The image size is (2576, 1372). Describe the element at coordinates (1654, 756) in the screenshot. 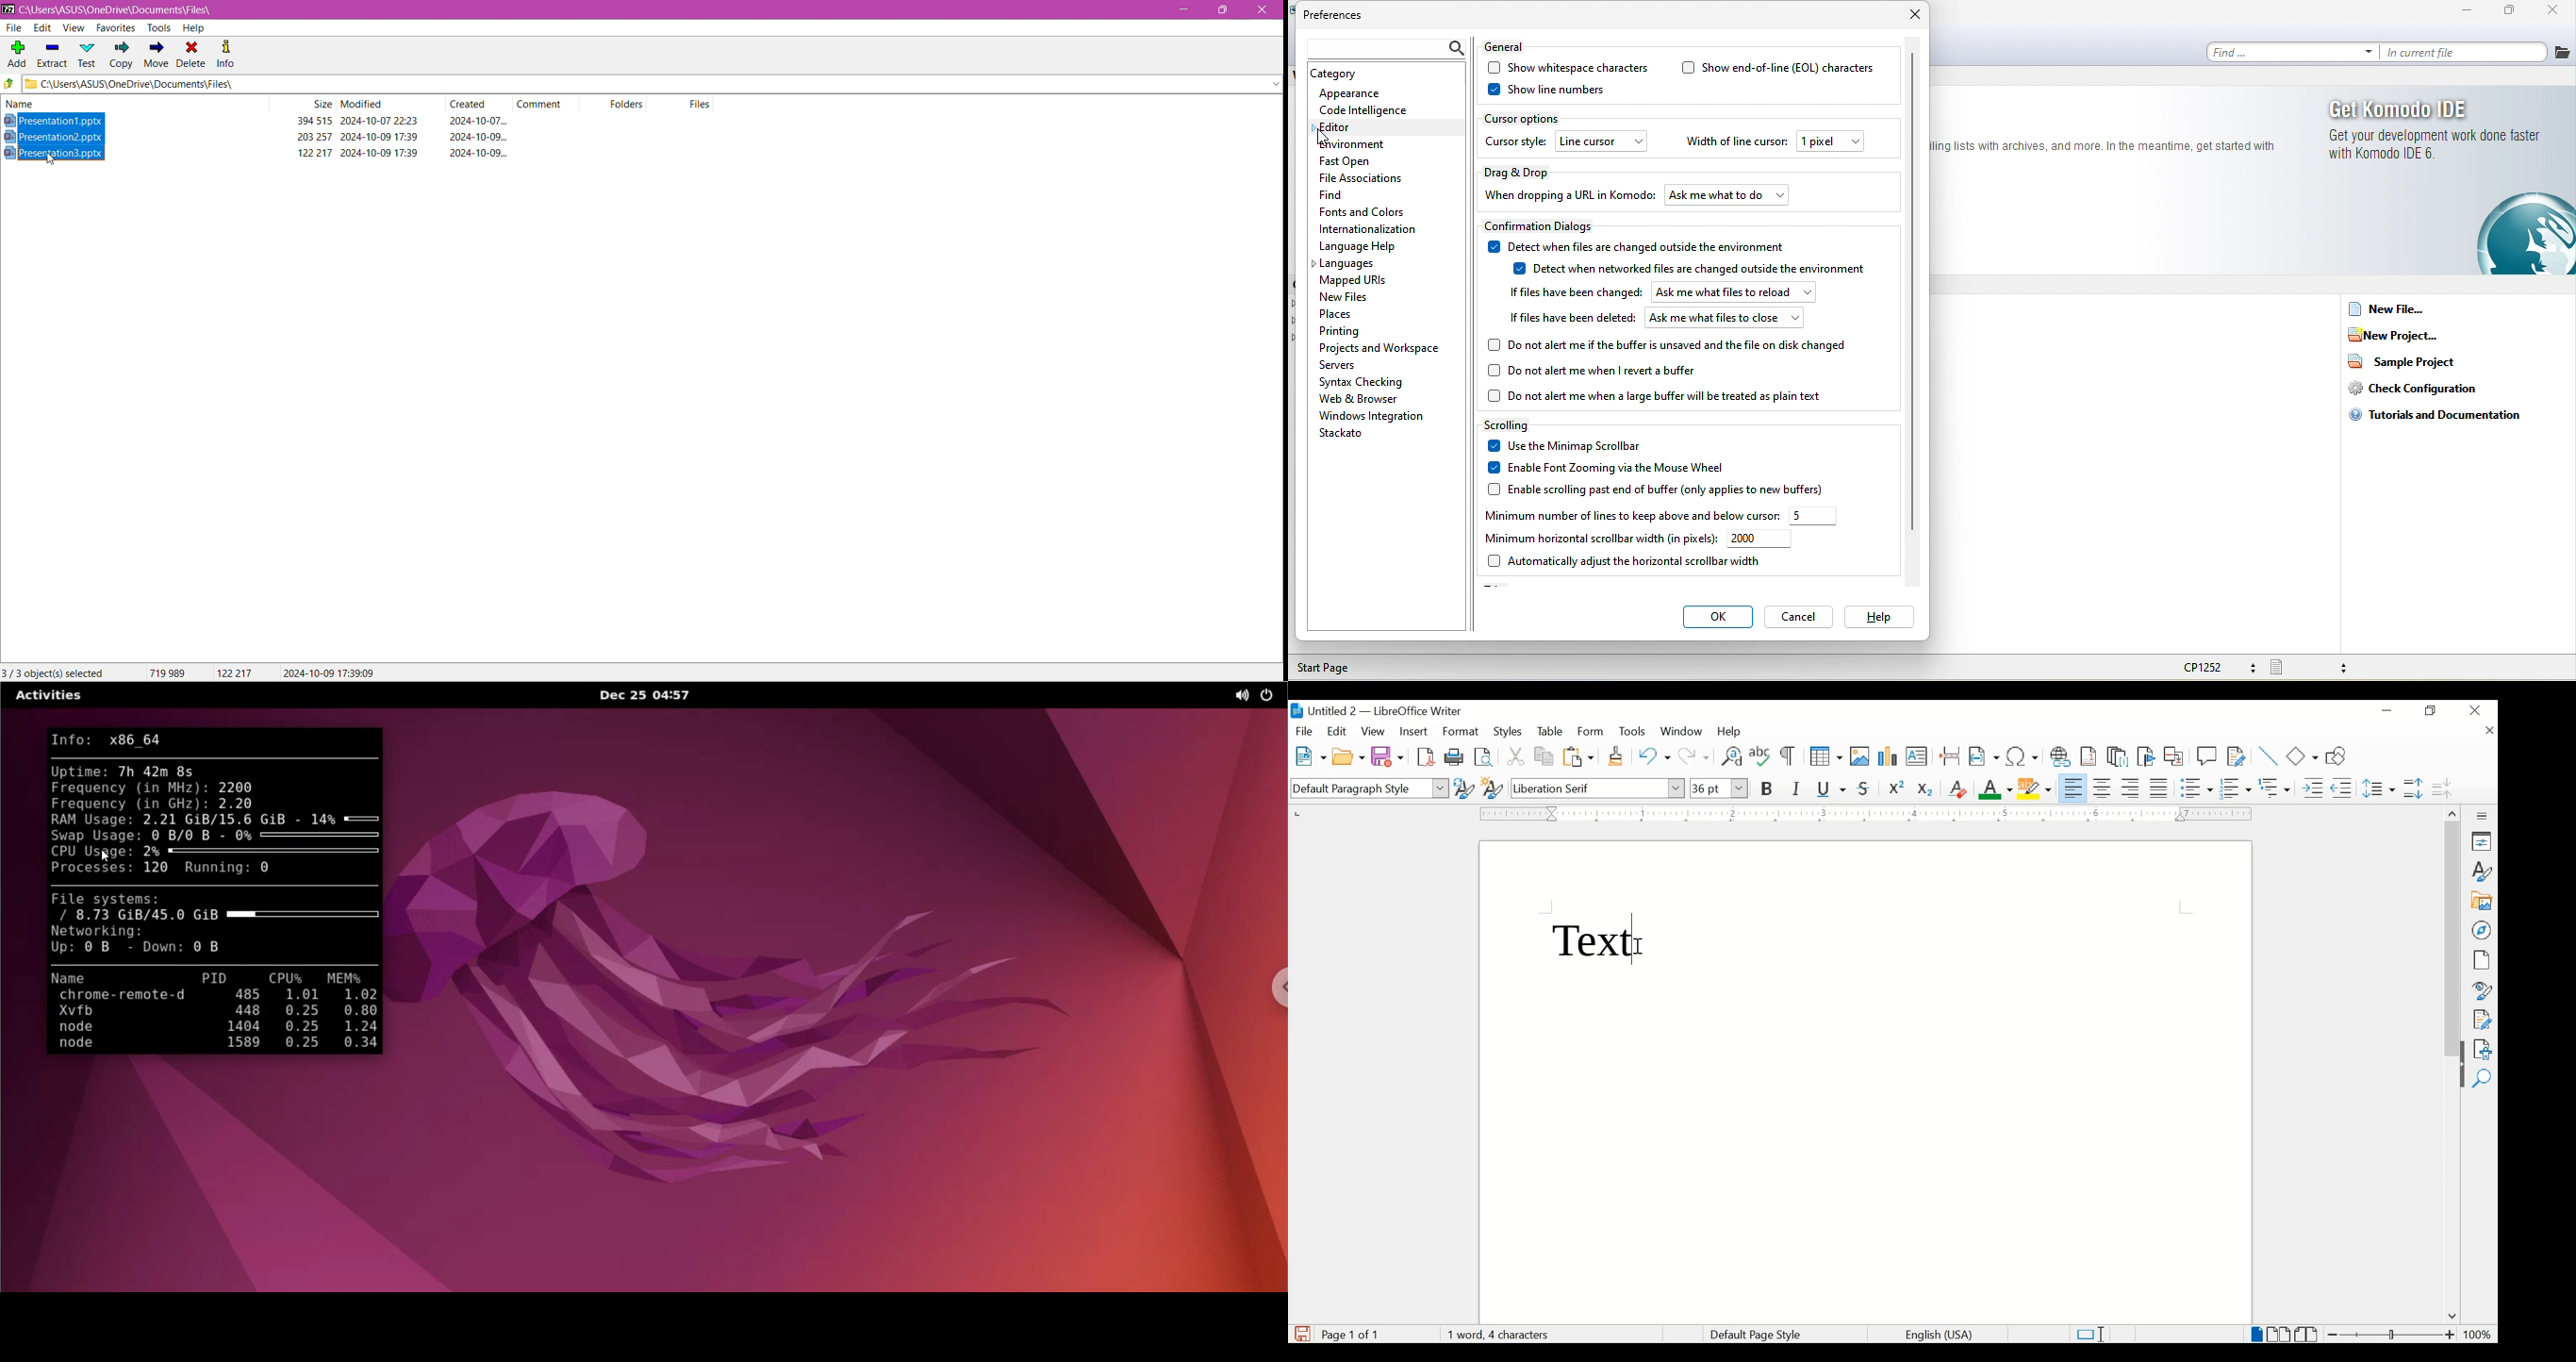

I see `undo` at that location.